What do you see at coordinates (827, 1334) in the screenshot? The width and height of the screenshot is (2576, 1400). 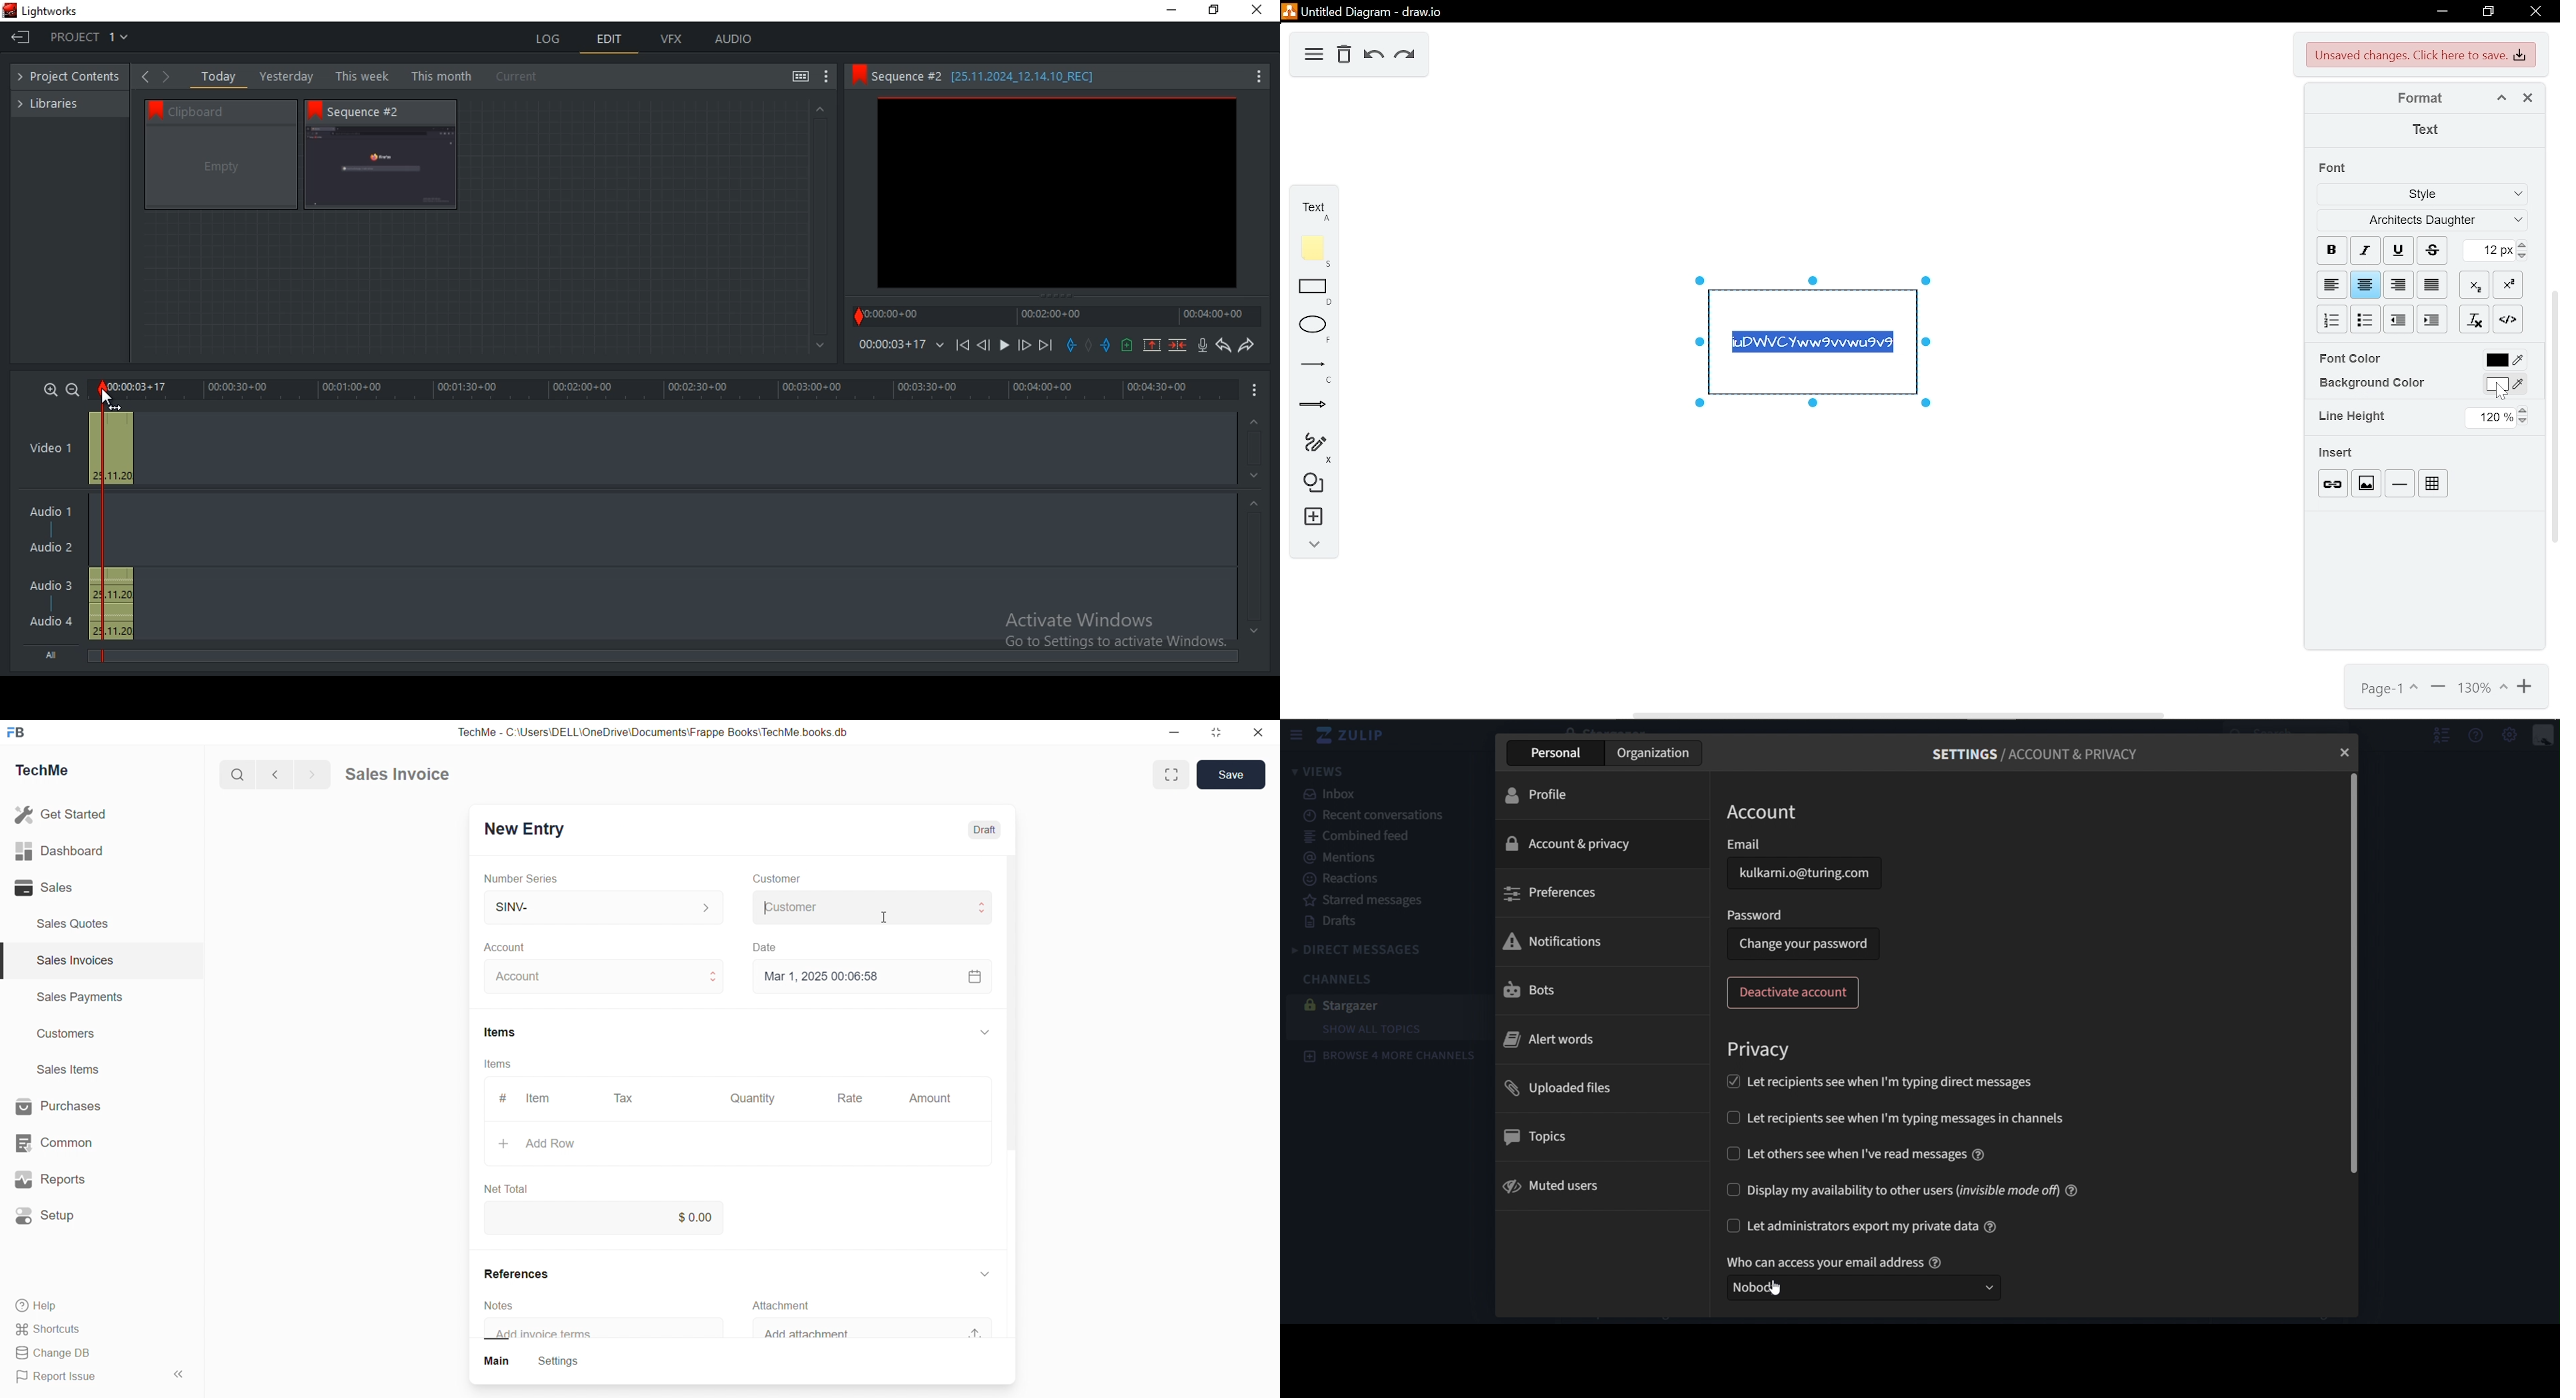 I see `Add attachment` at bounding box center [827, 1334].